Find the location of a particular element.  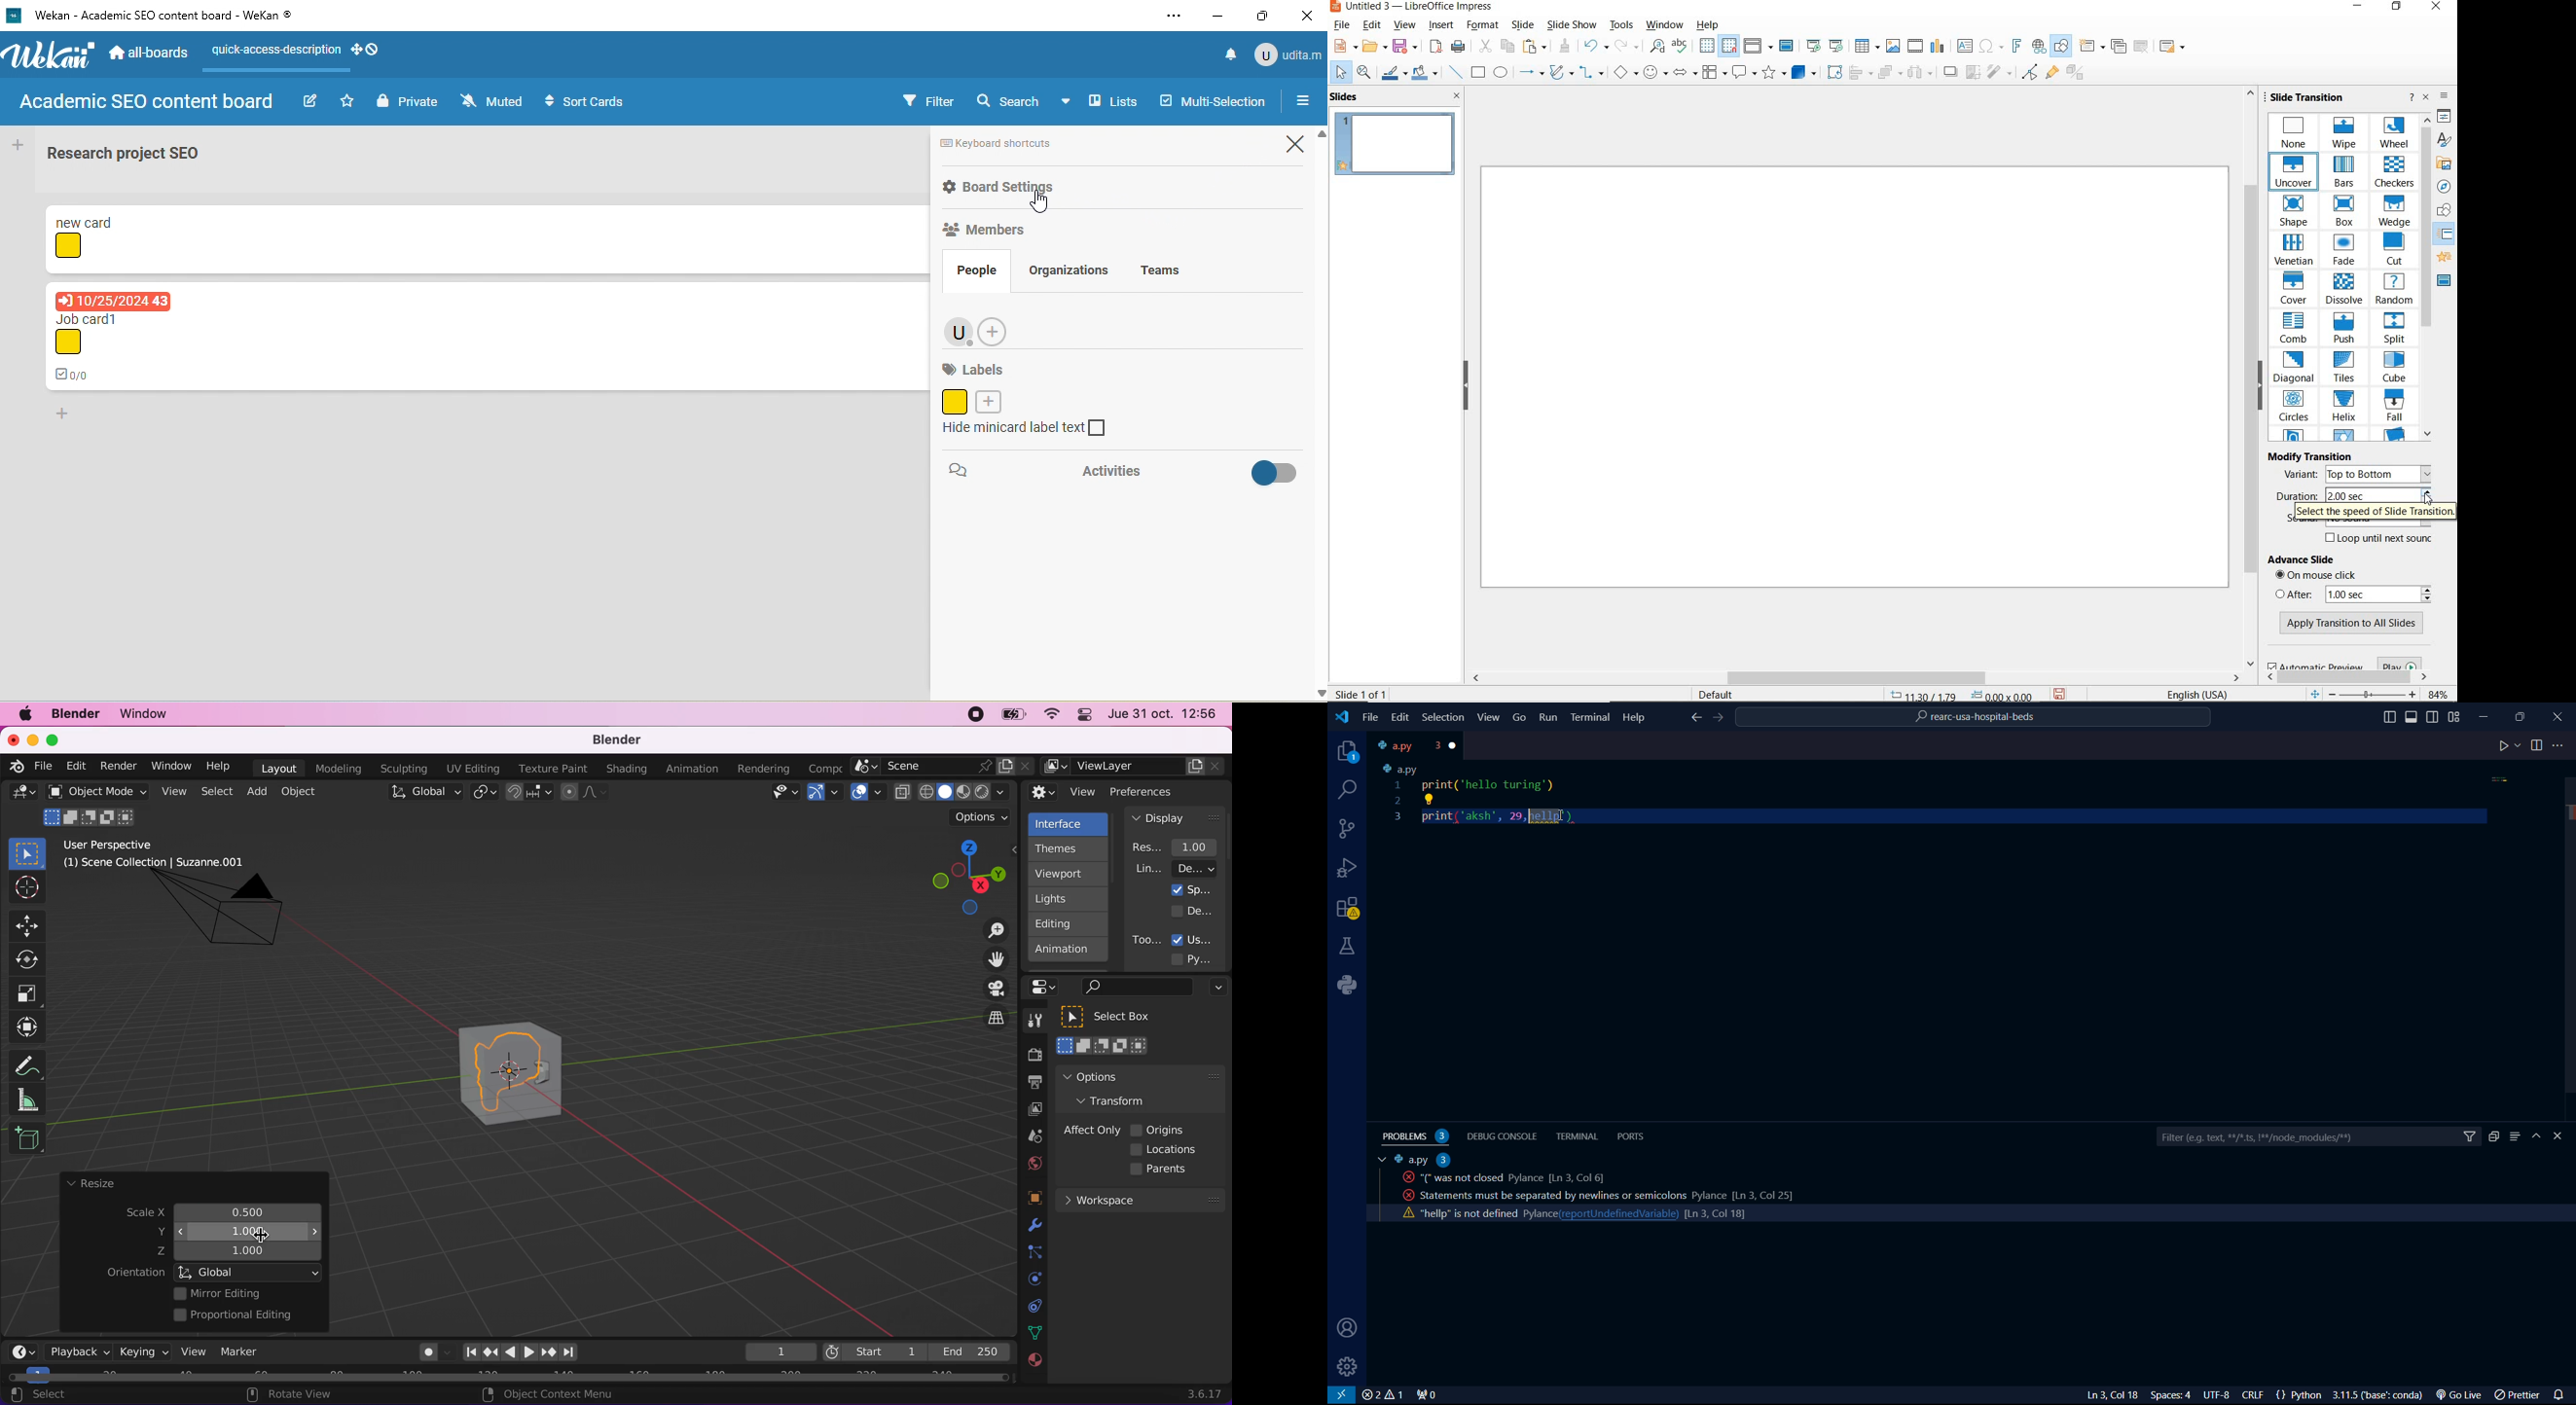

close is located at coordinates (1289, 145).